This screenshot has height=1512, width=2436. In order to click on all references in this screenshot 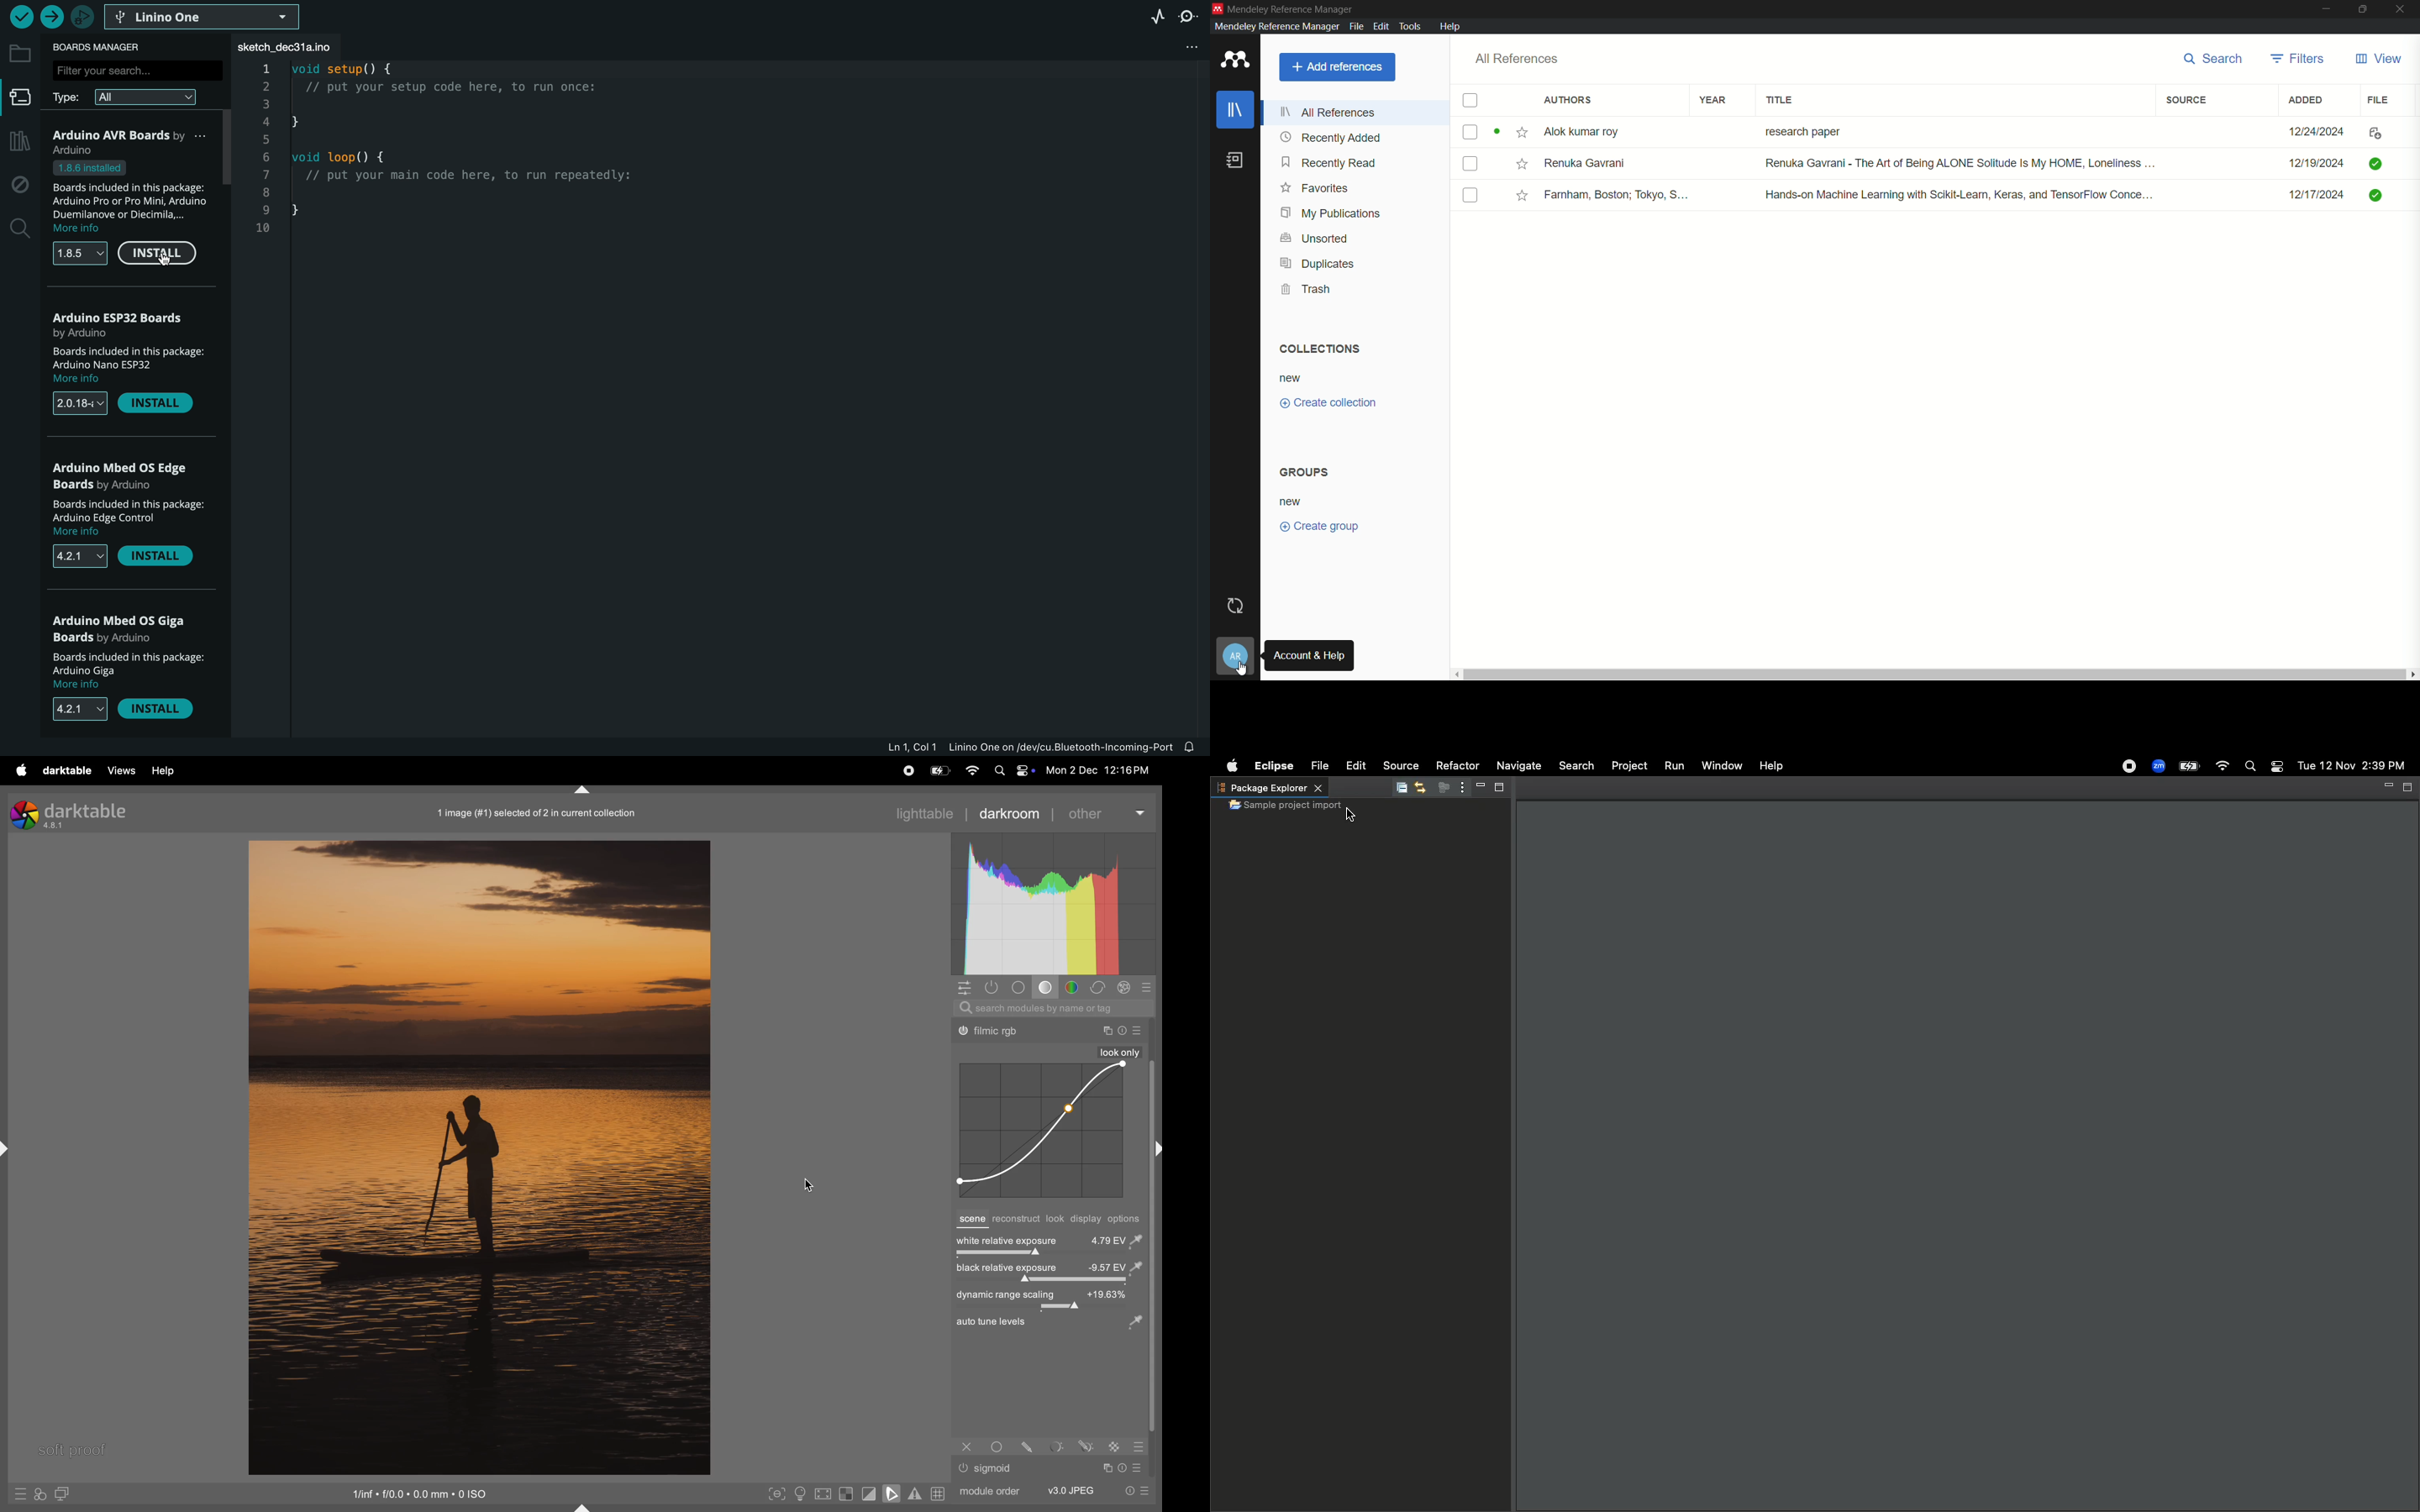, I will do `click(1330, 114)`.